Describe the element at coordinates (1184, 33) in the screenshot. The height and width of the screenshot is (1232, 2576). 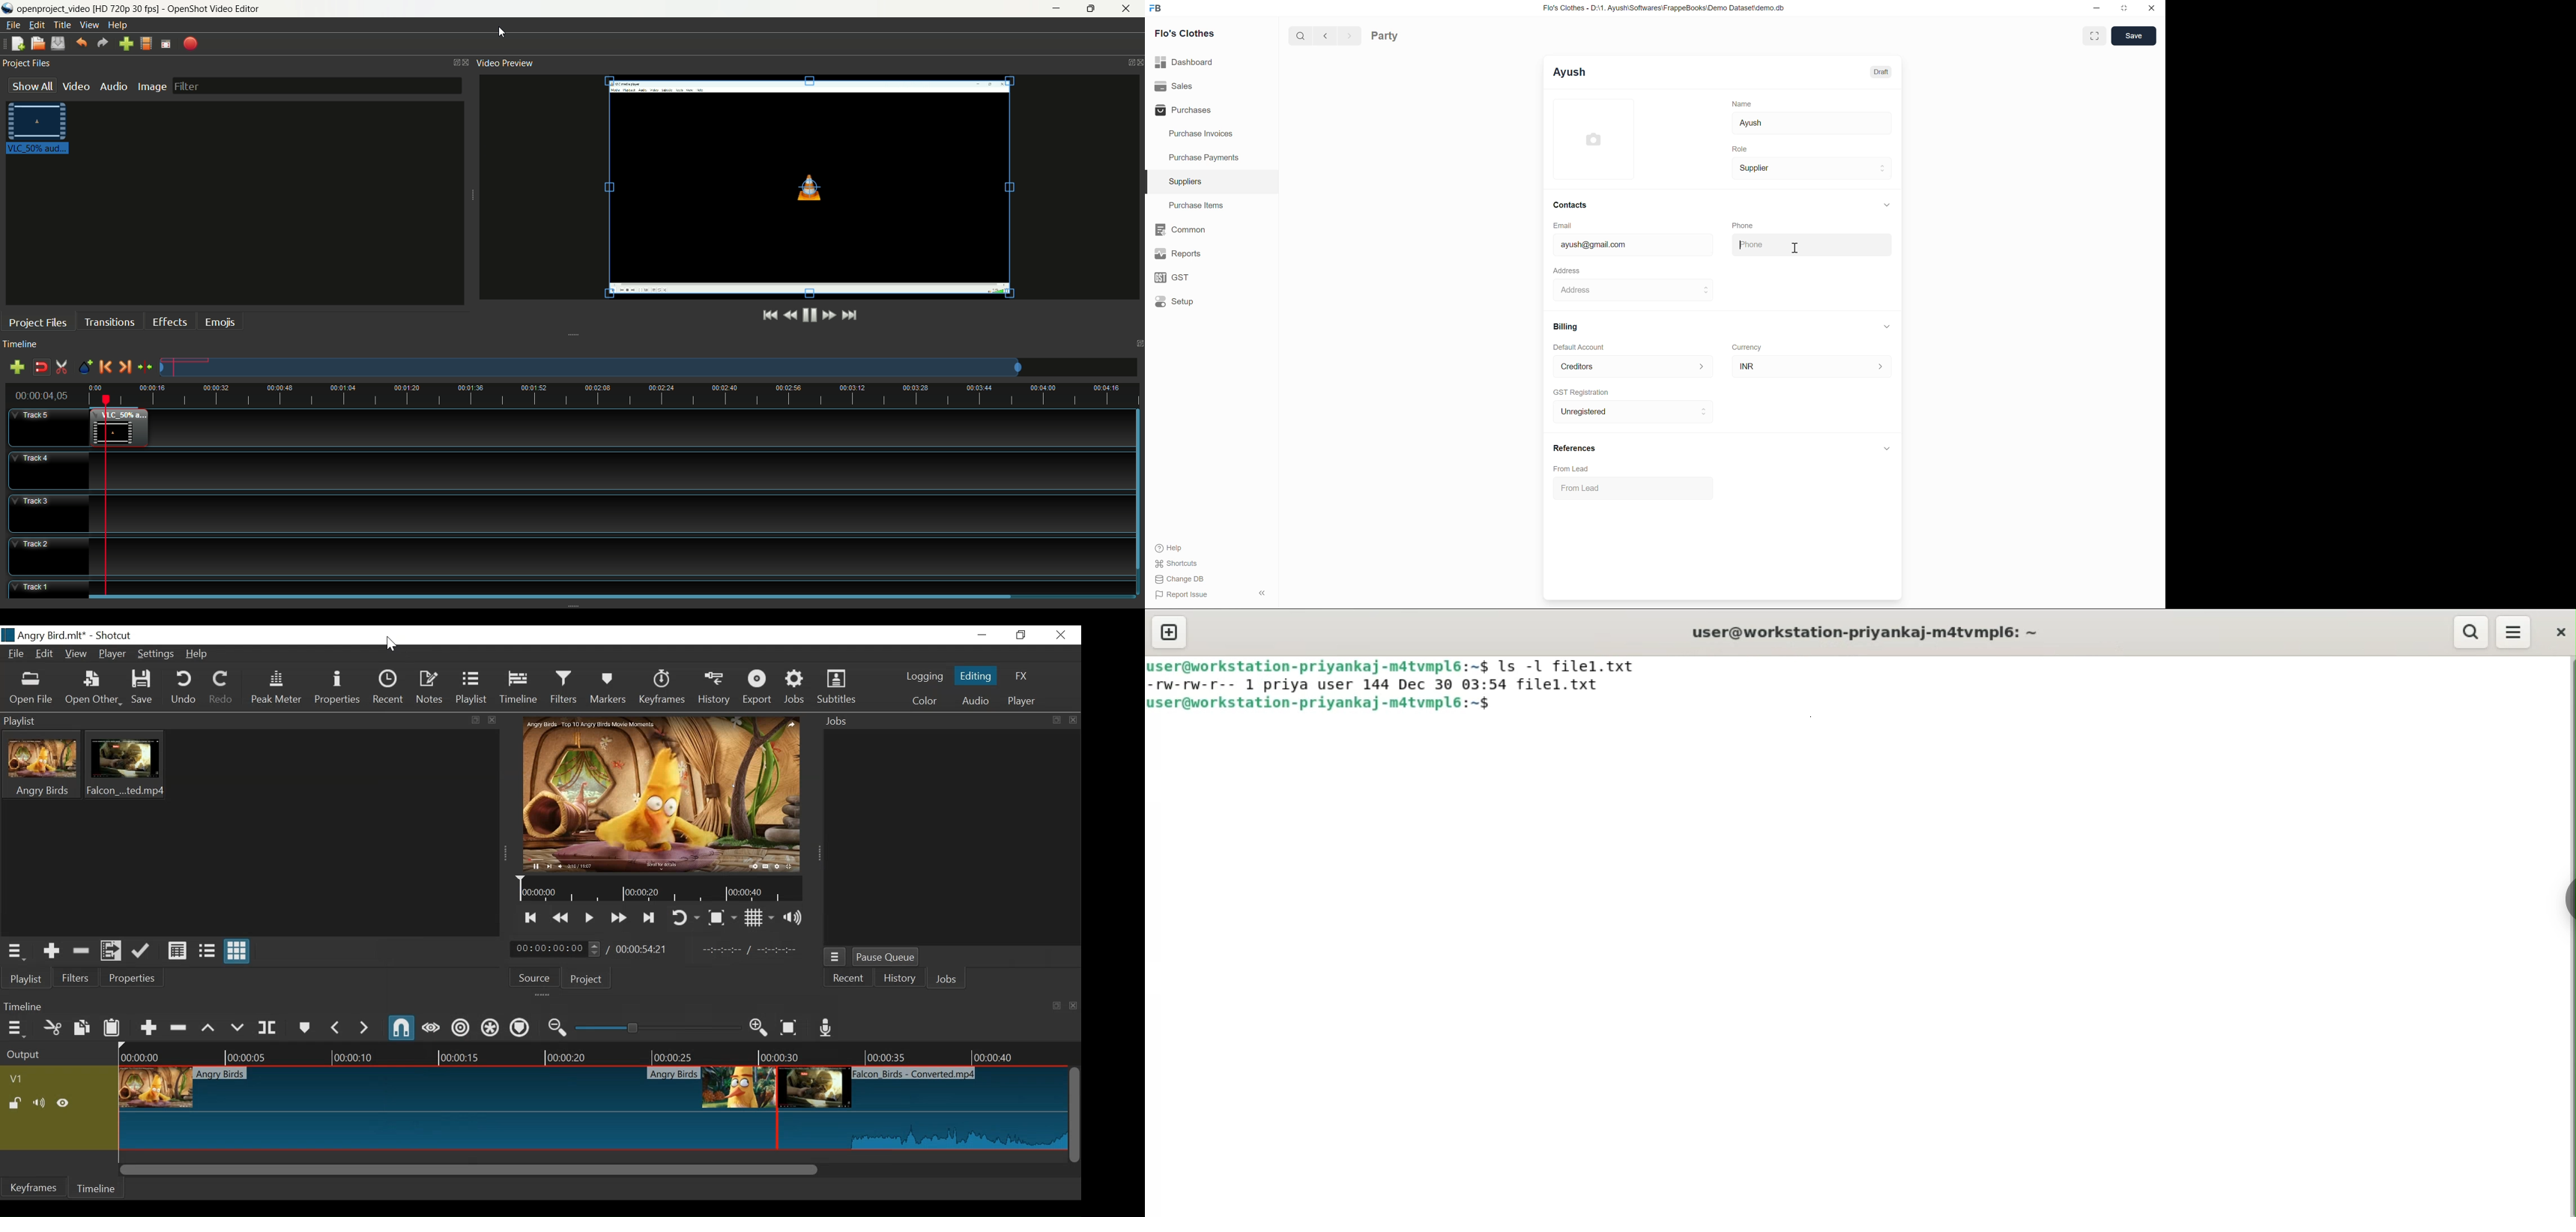
I see `Flo's Clothes` at that location.